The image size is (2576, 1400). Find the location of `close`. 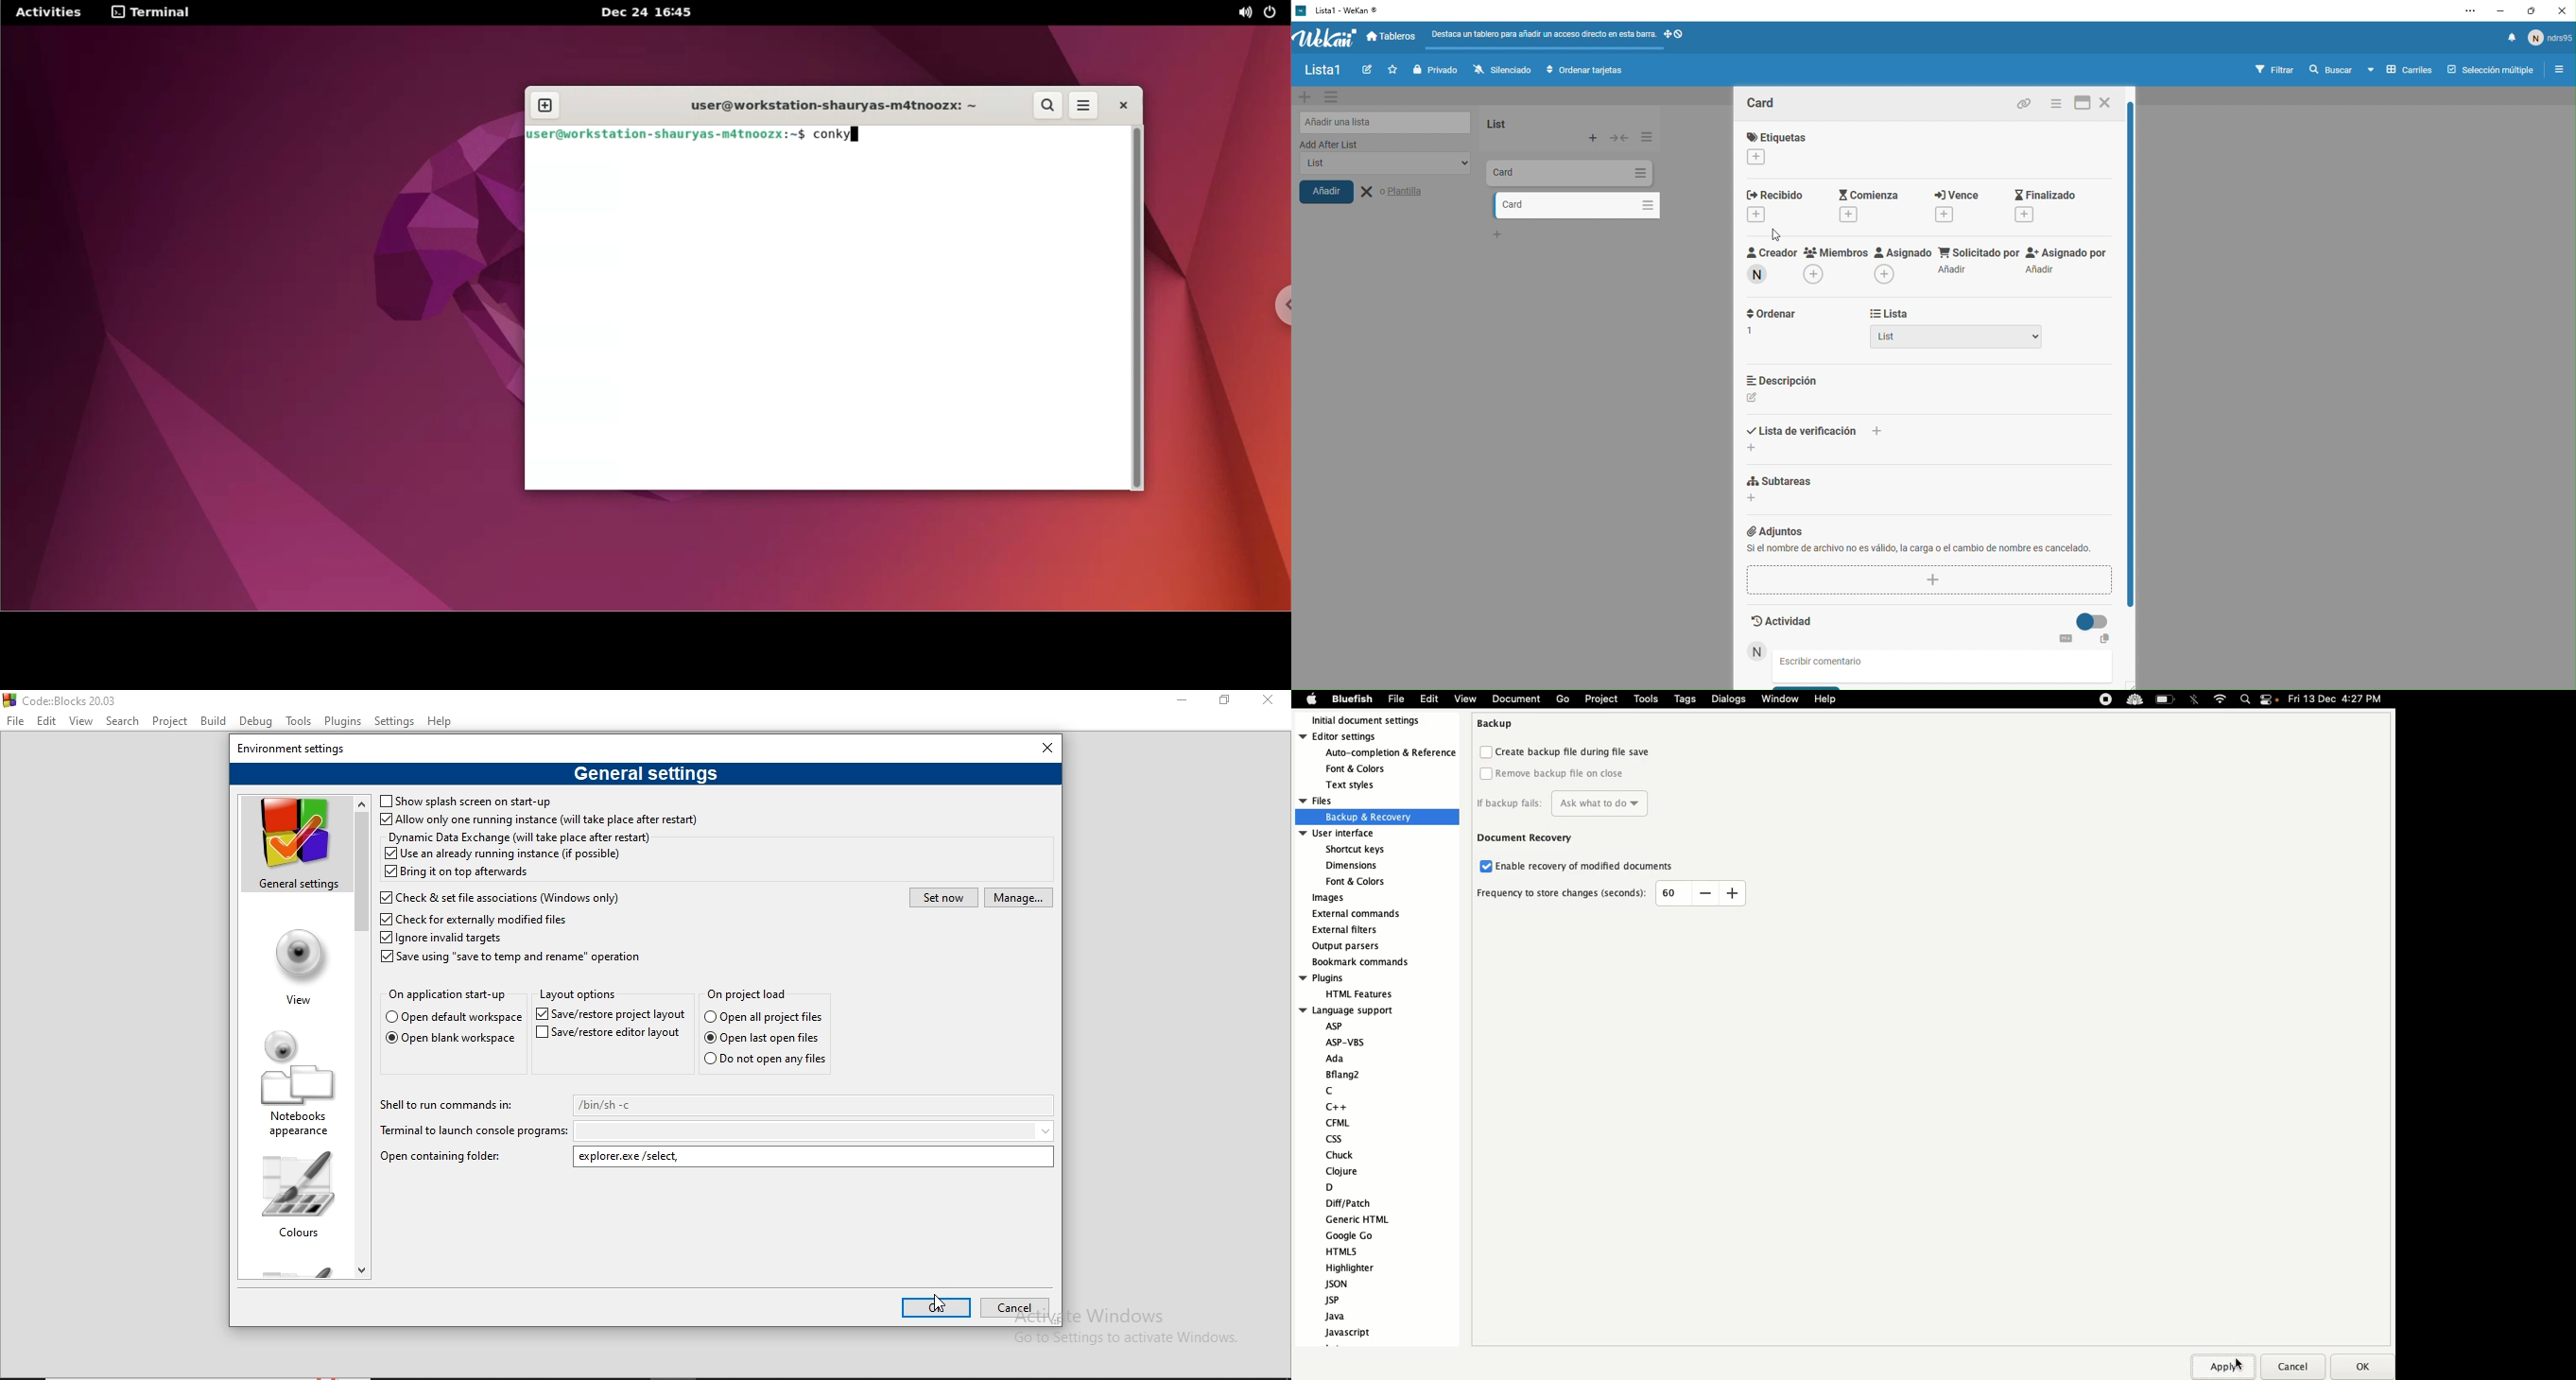

close is located at coordinates (1046, 747).